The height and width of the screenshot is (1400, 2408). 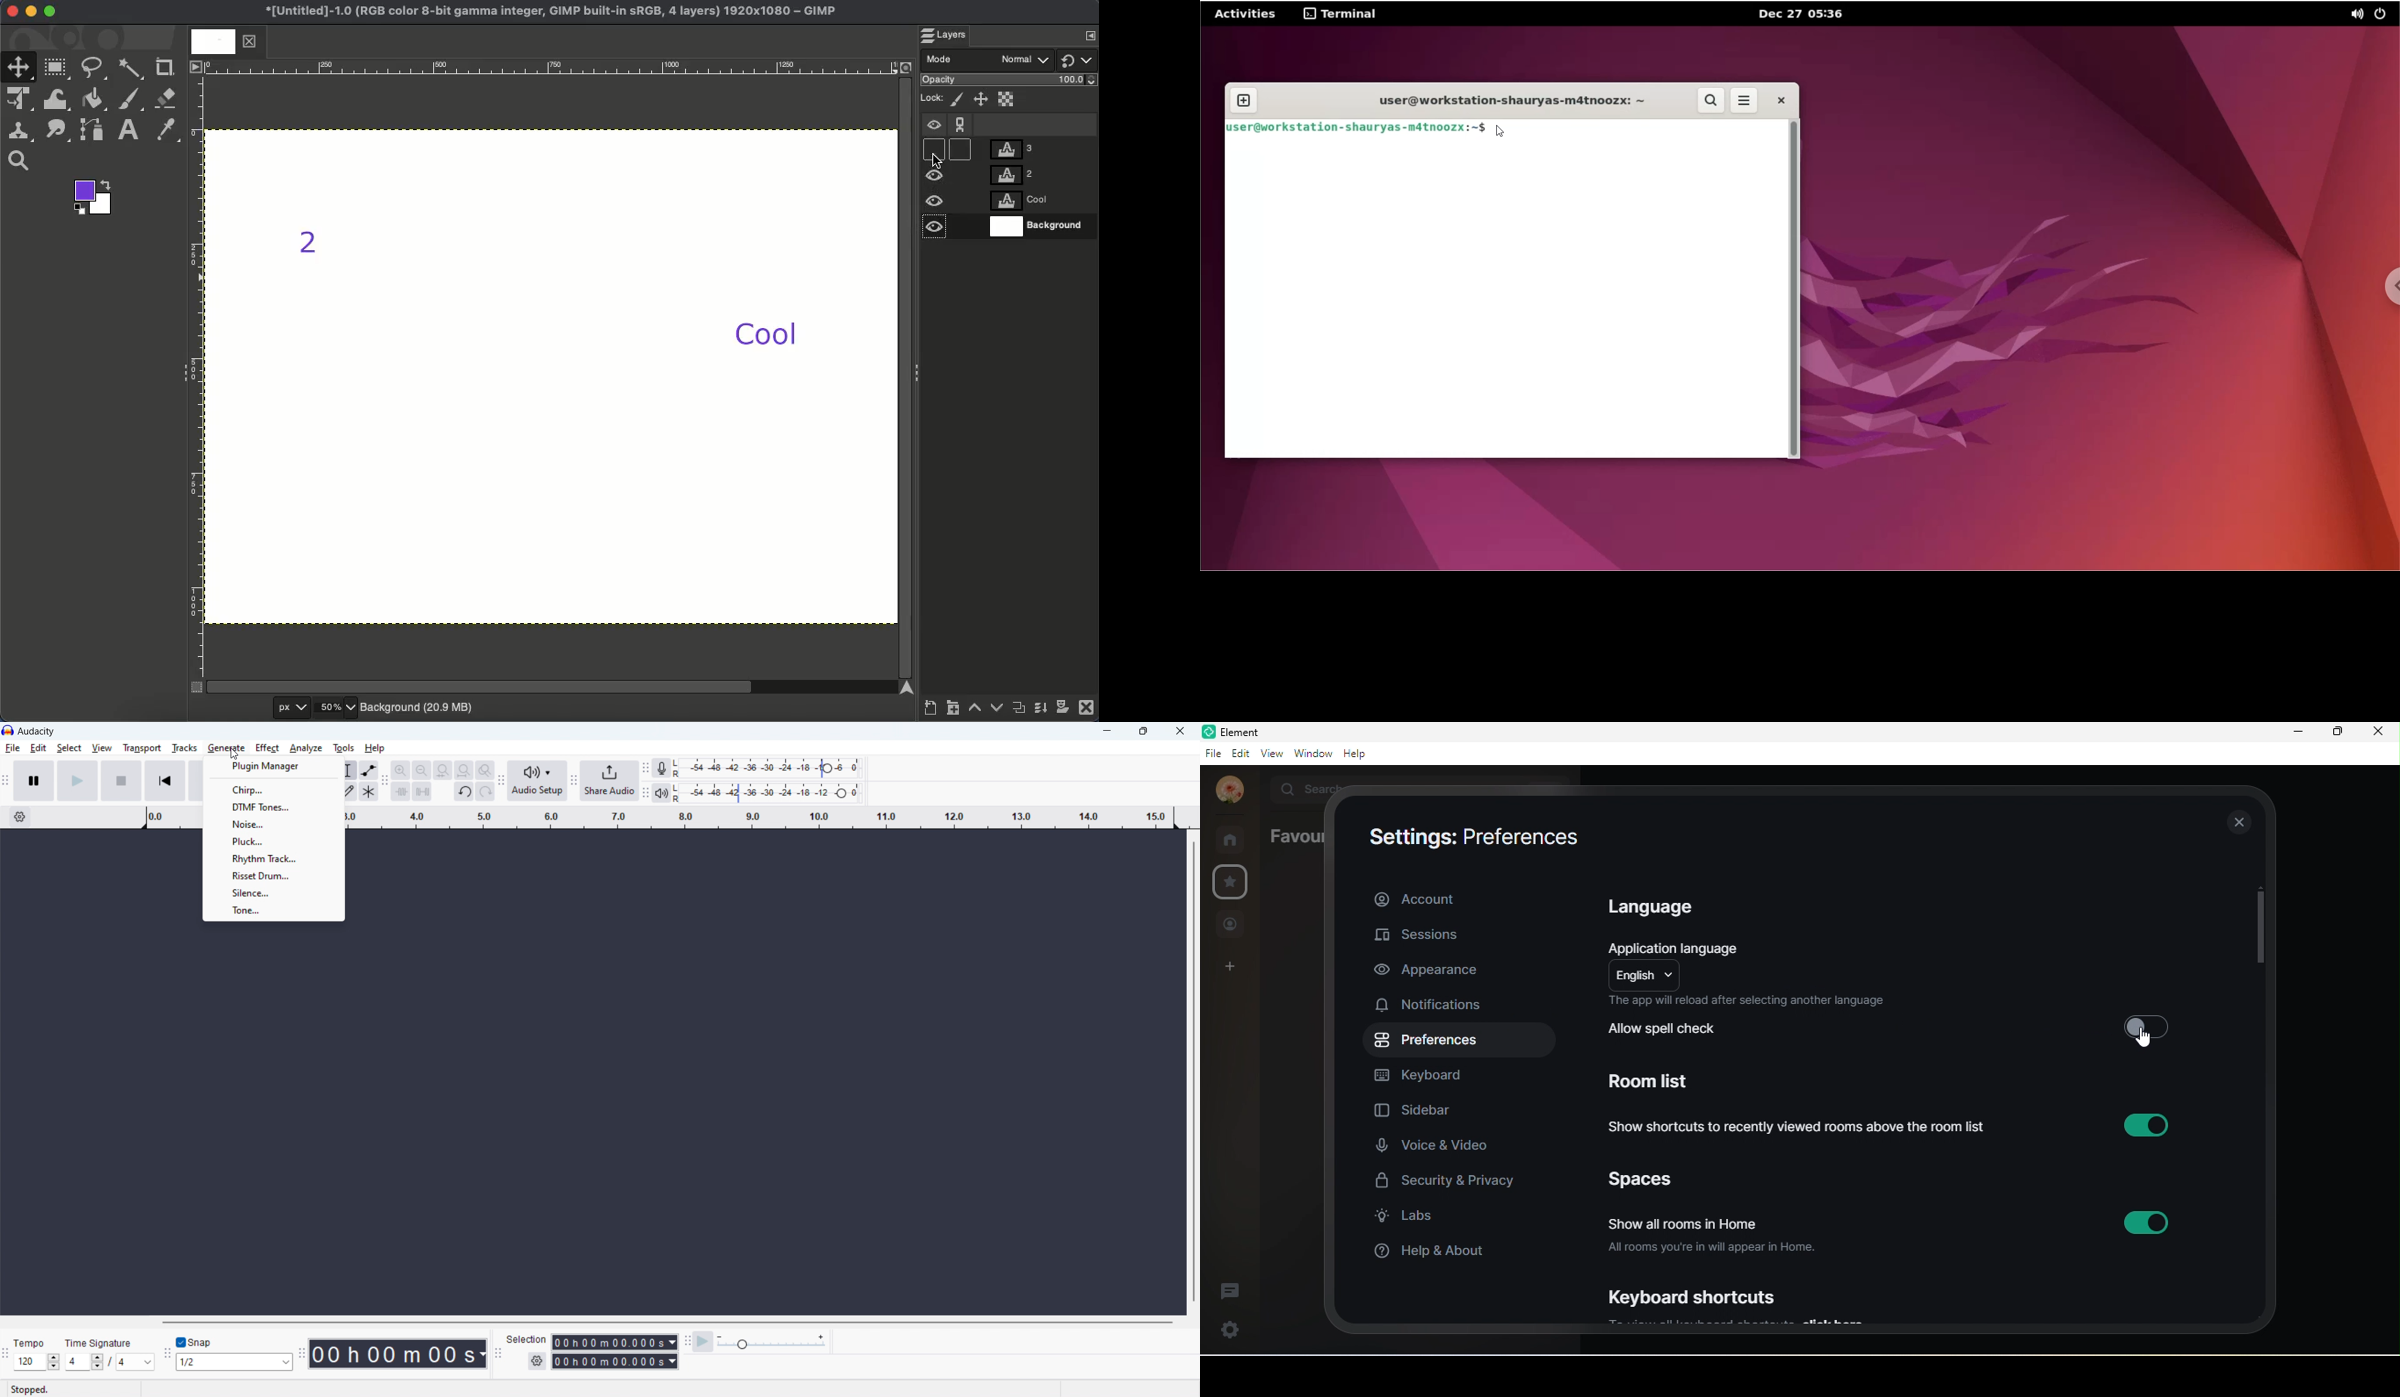 What do you see at coordinates (274, 790) in the screenshot?
I see `chirp...` at bounding box center [274, 790].